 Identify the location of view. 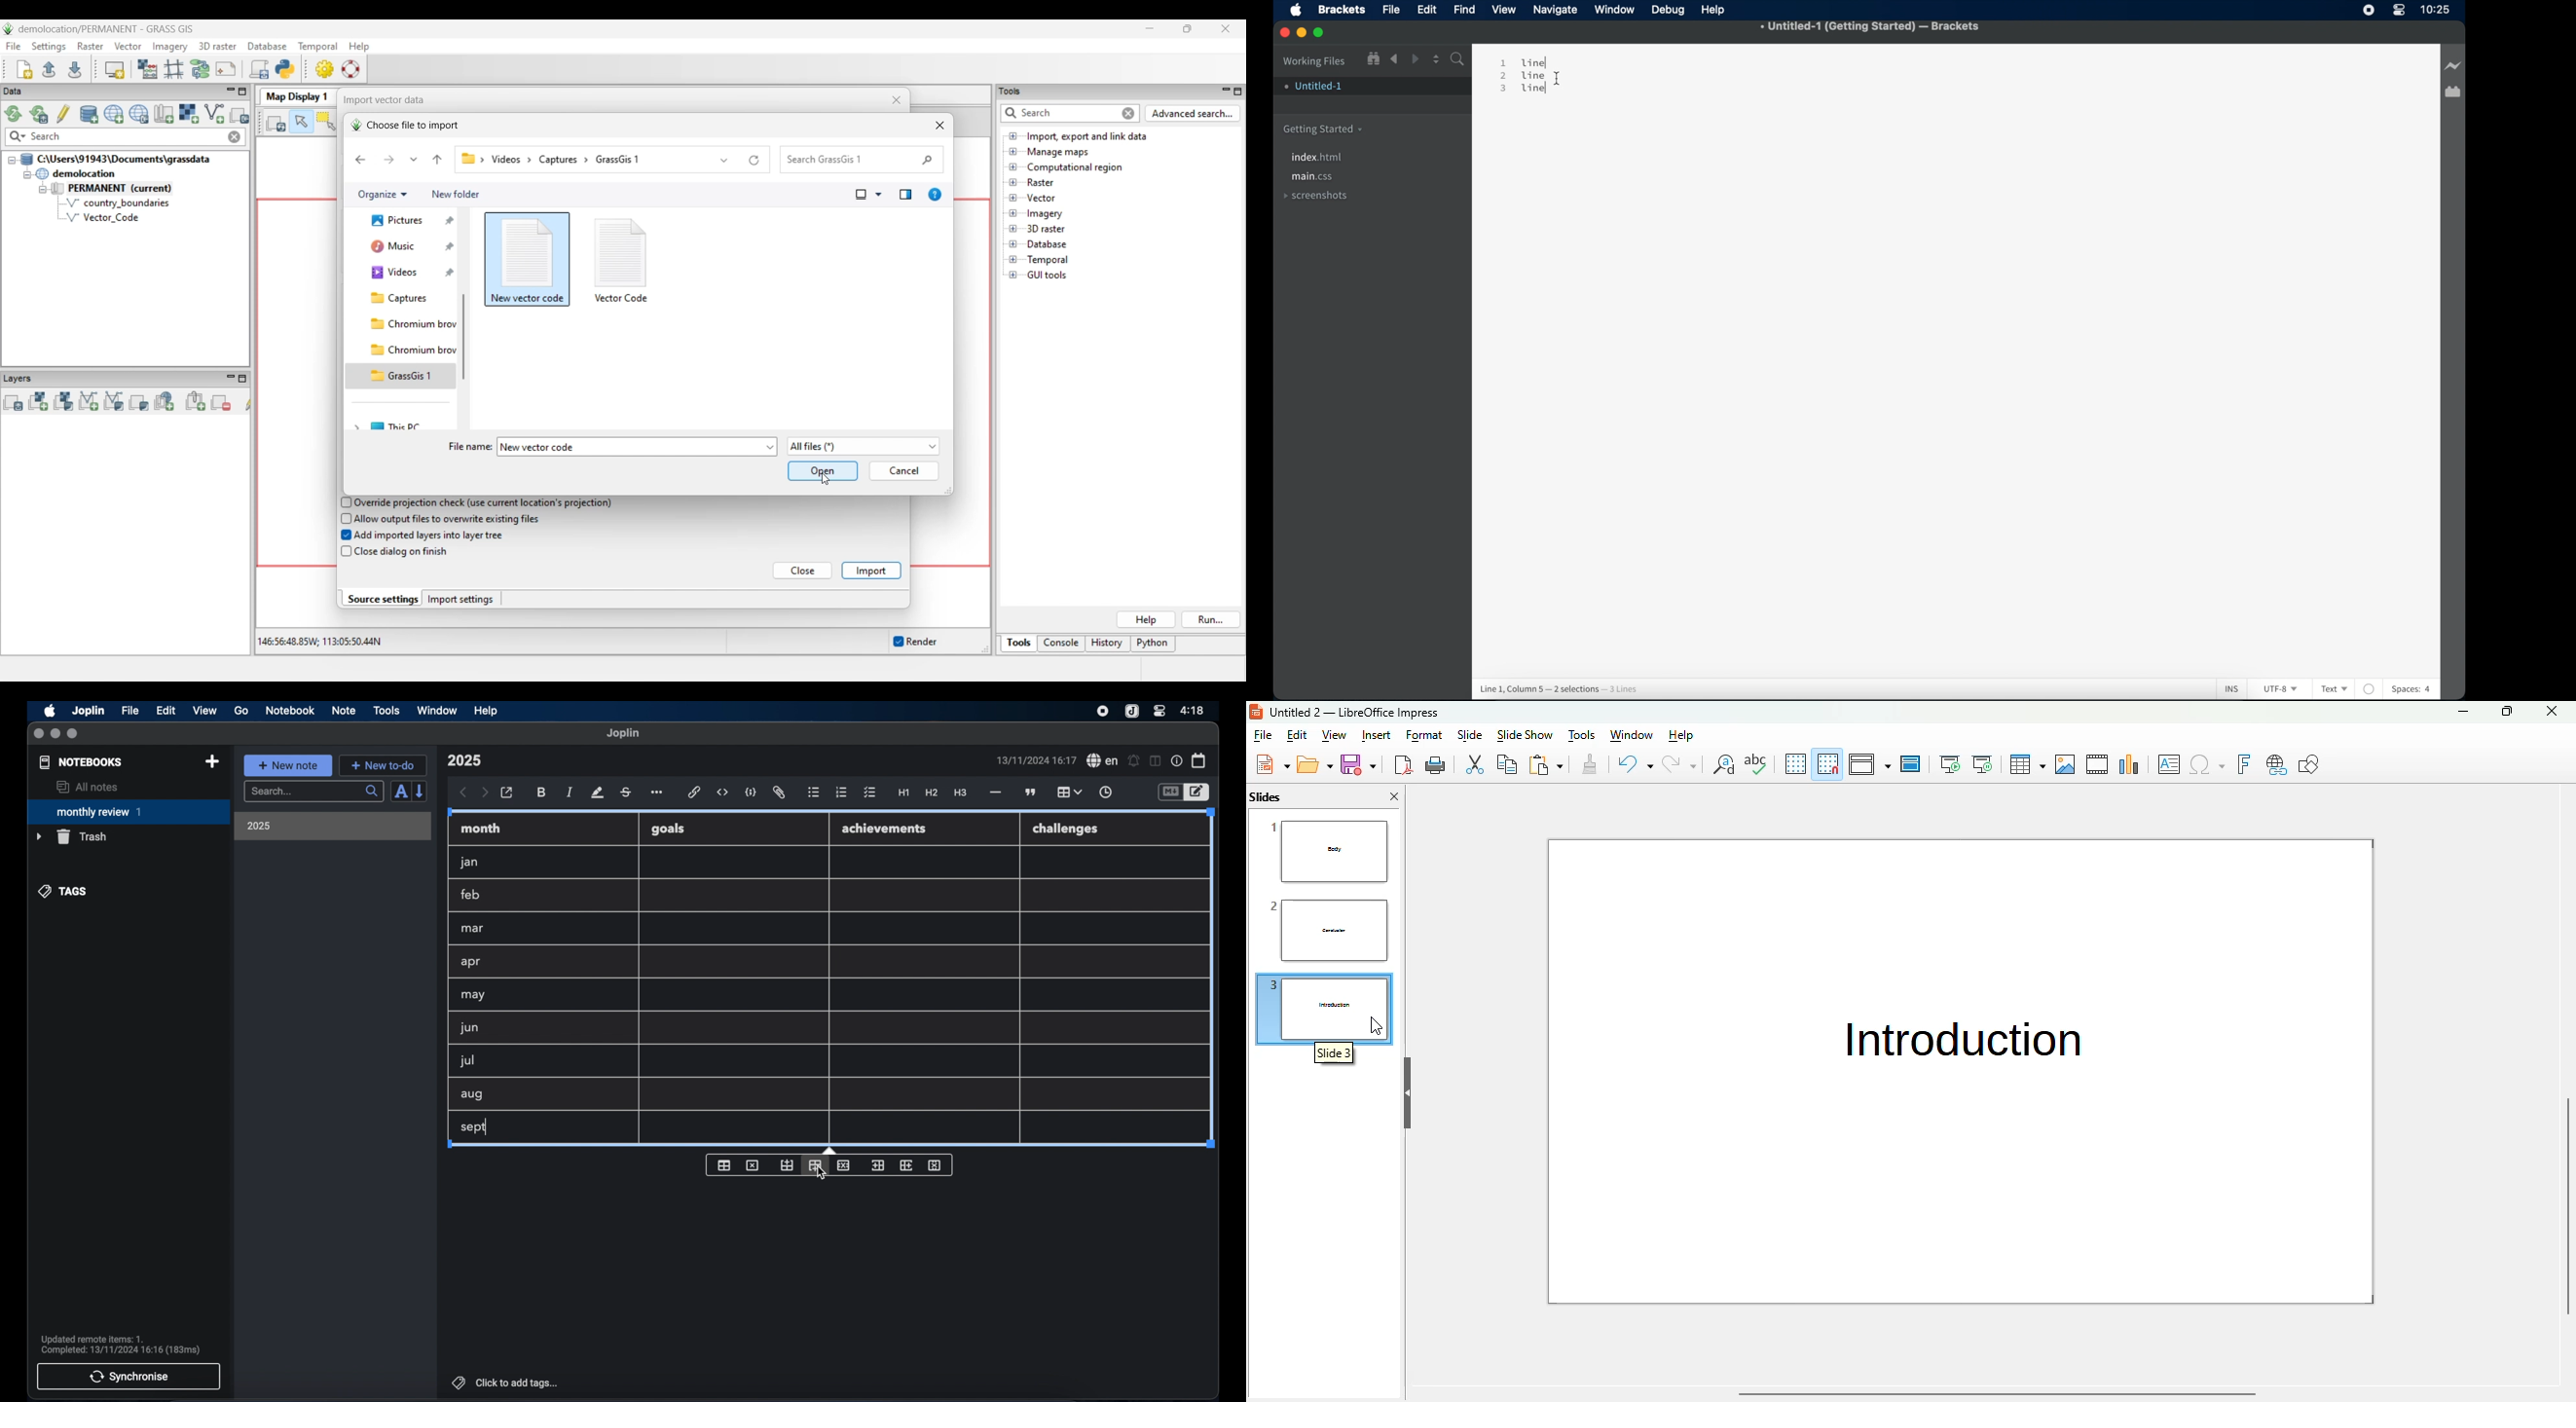
(204, 711).